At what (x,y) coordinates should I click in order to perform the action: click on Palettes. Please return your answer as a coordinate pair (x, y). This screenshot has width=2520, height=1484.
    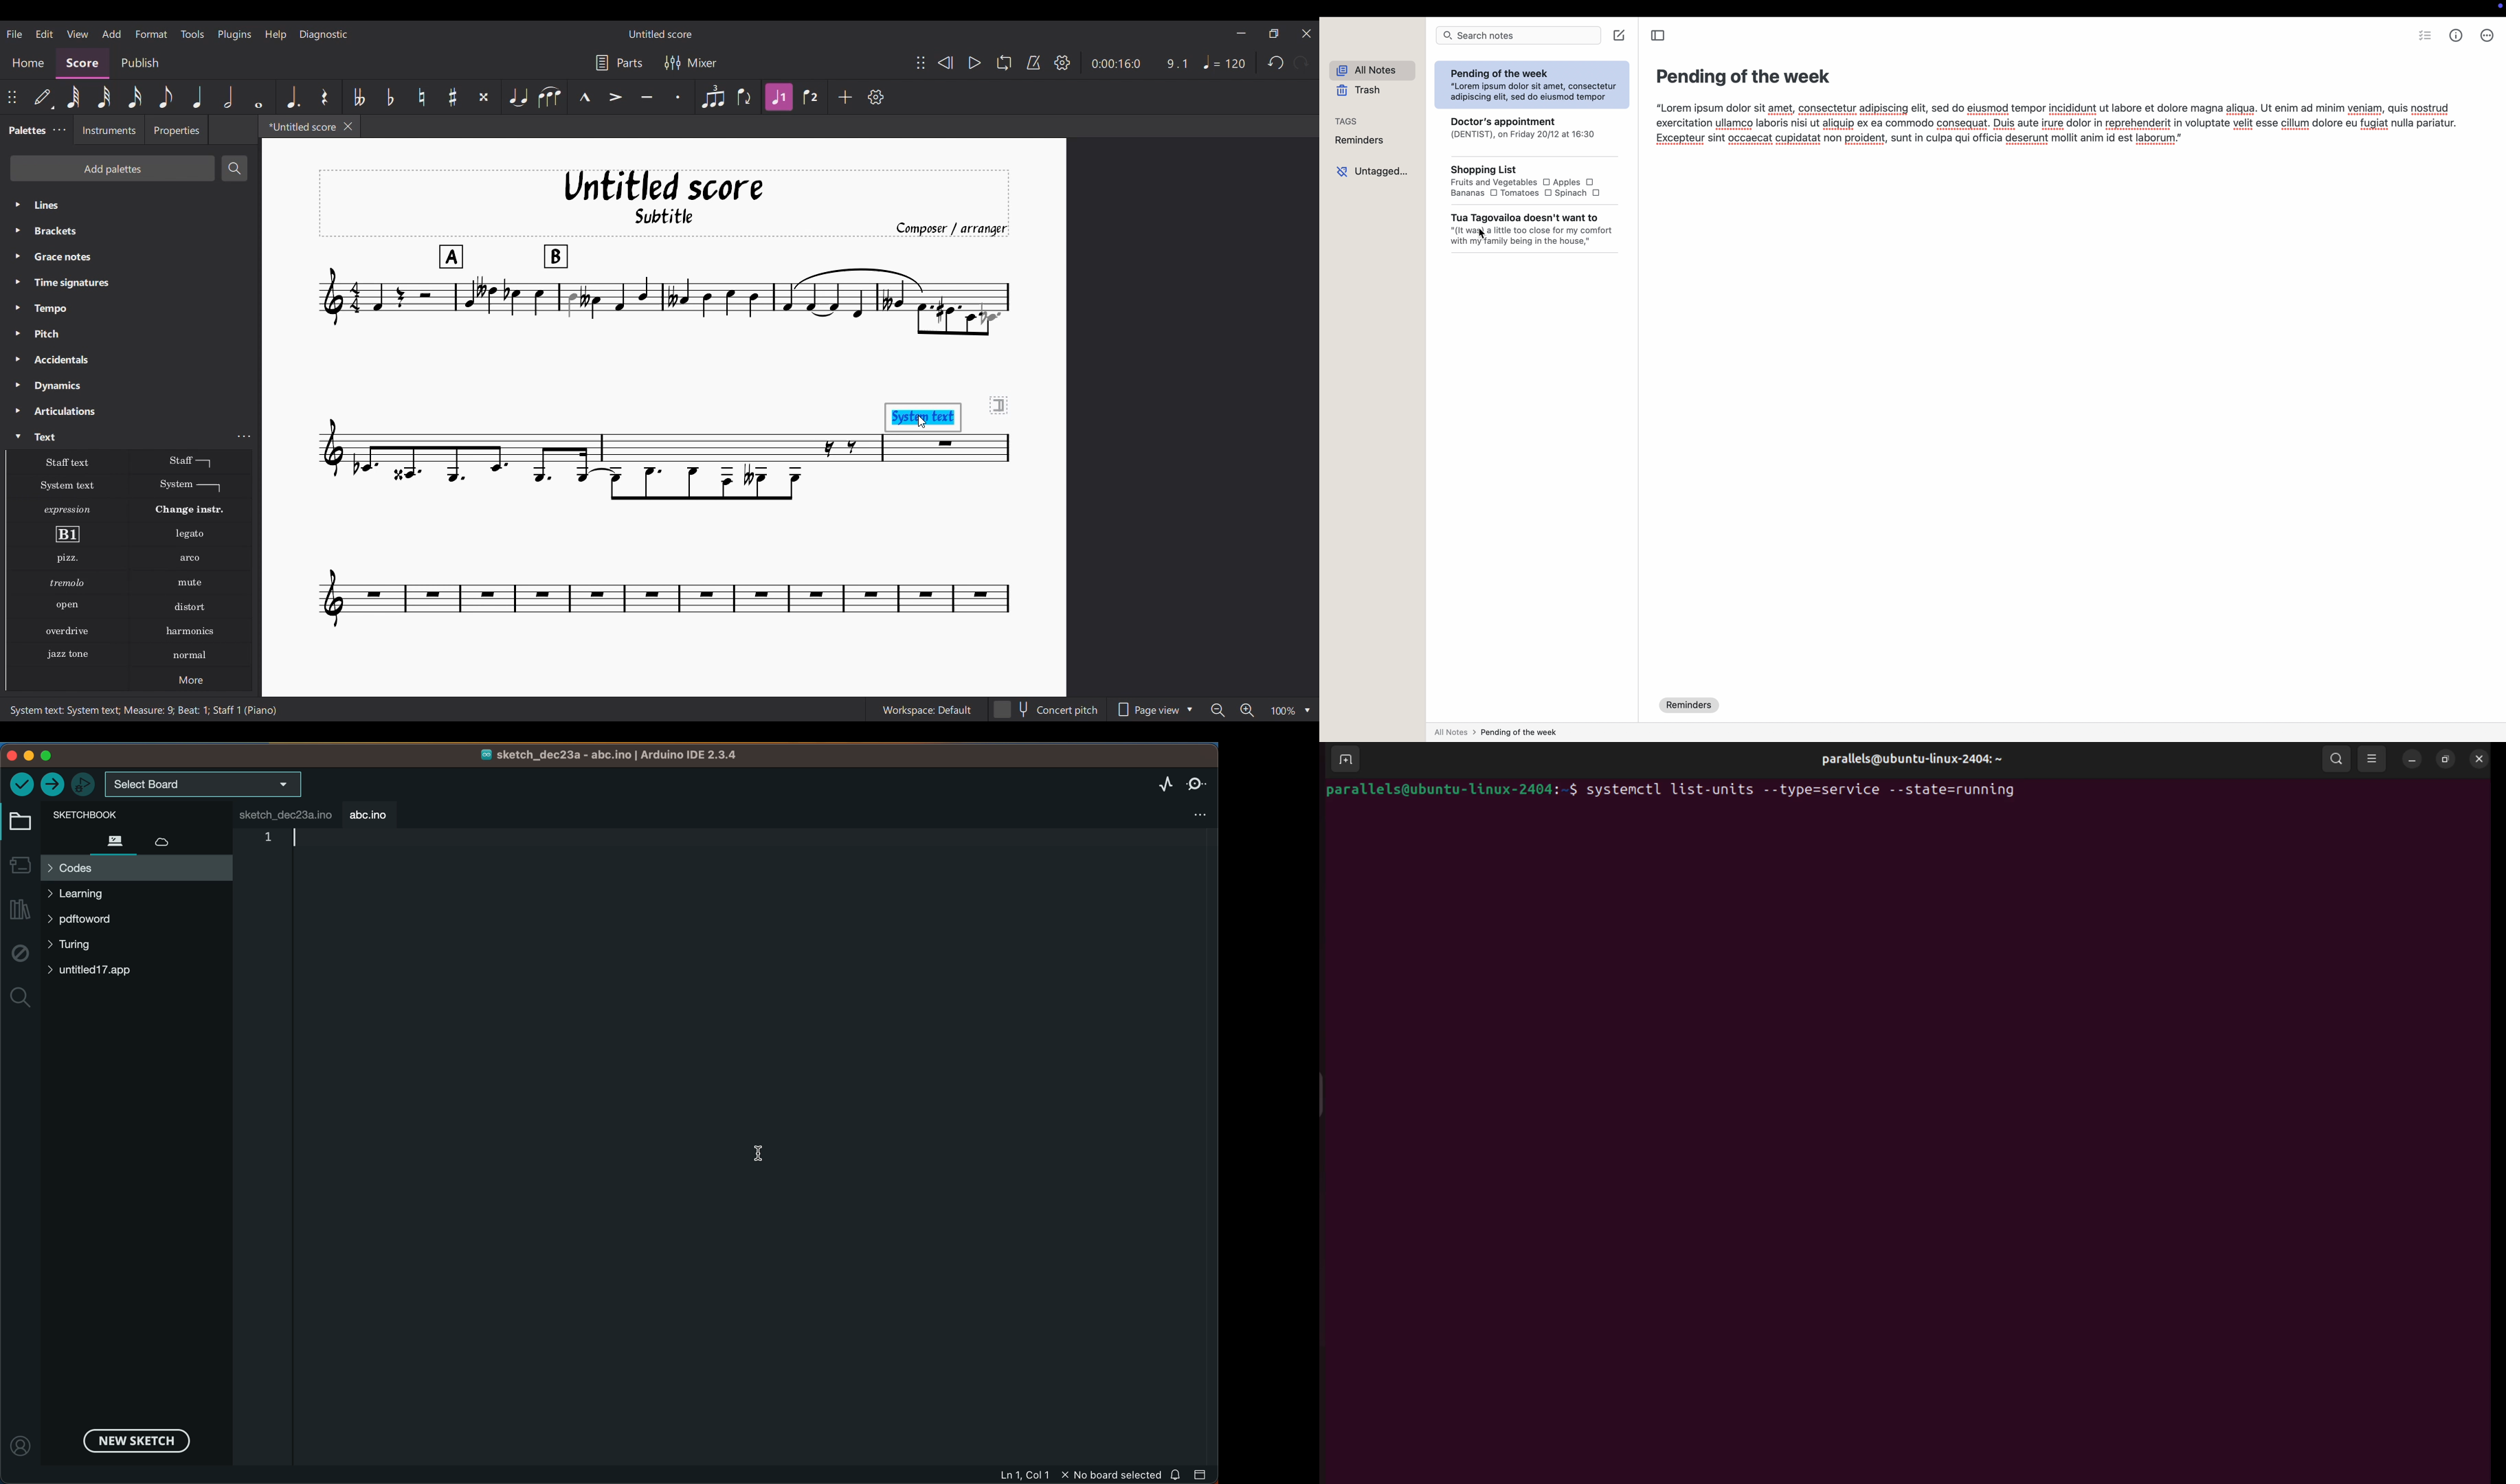
    Looking at the image, I should click on (24, 131).